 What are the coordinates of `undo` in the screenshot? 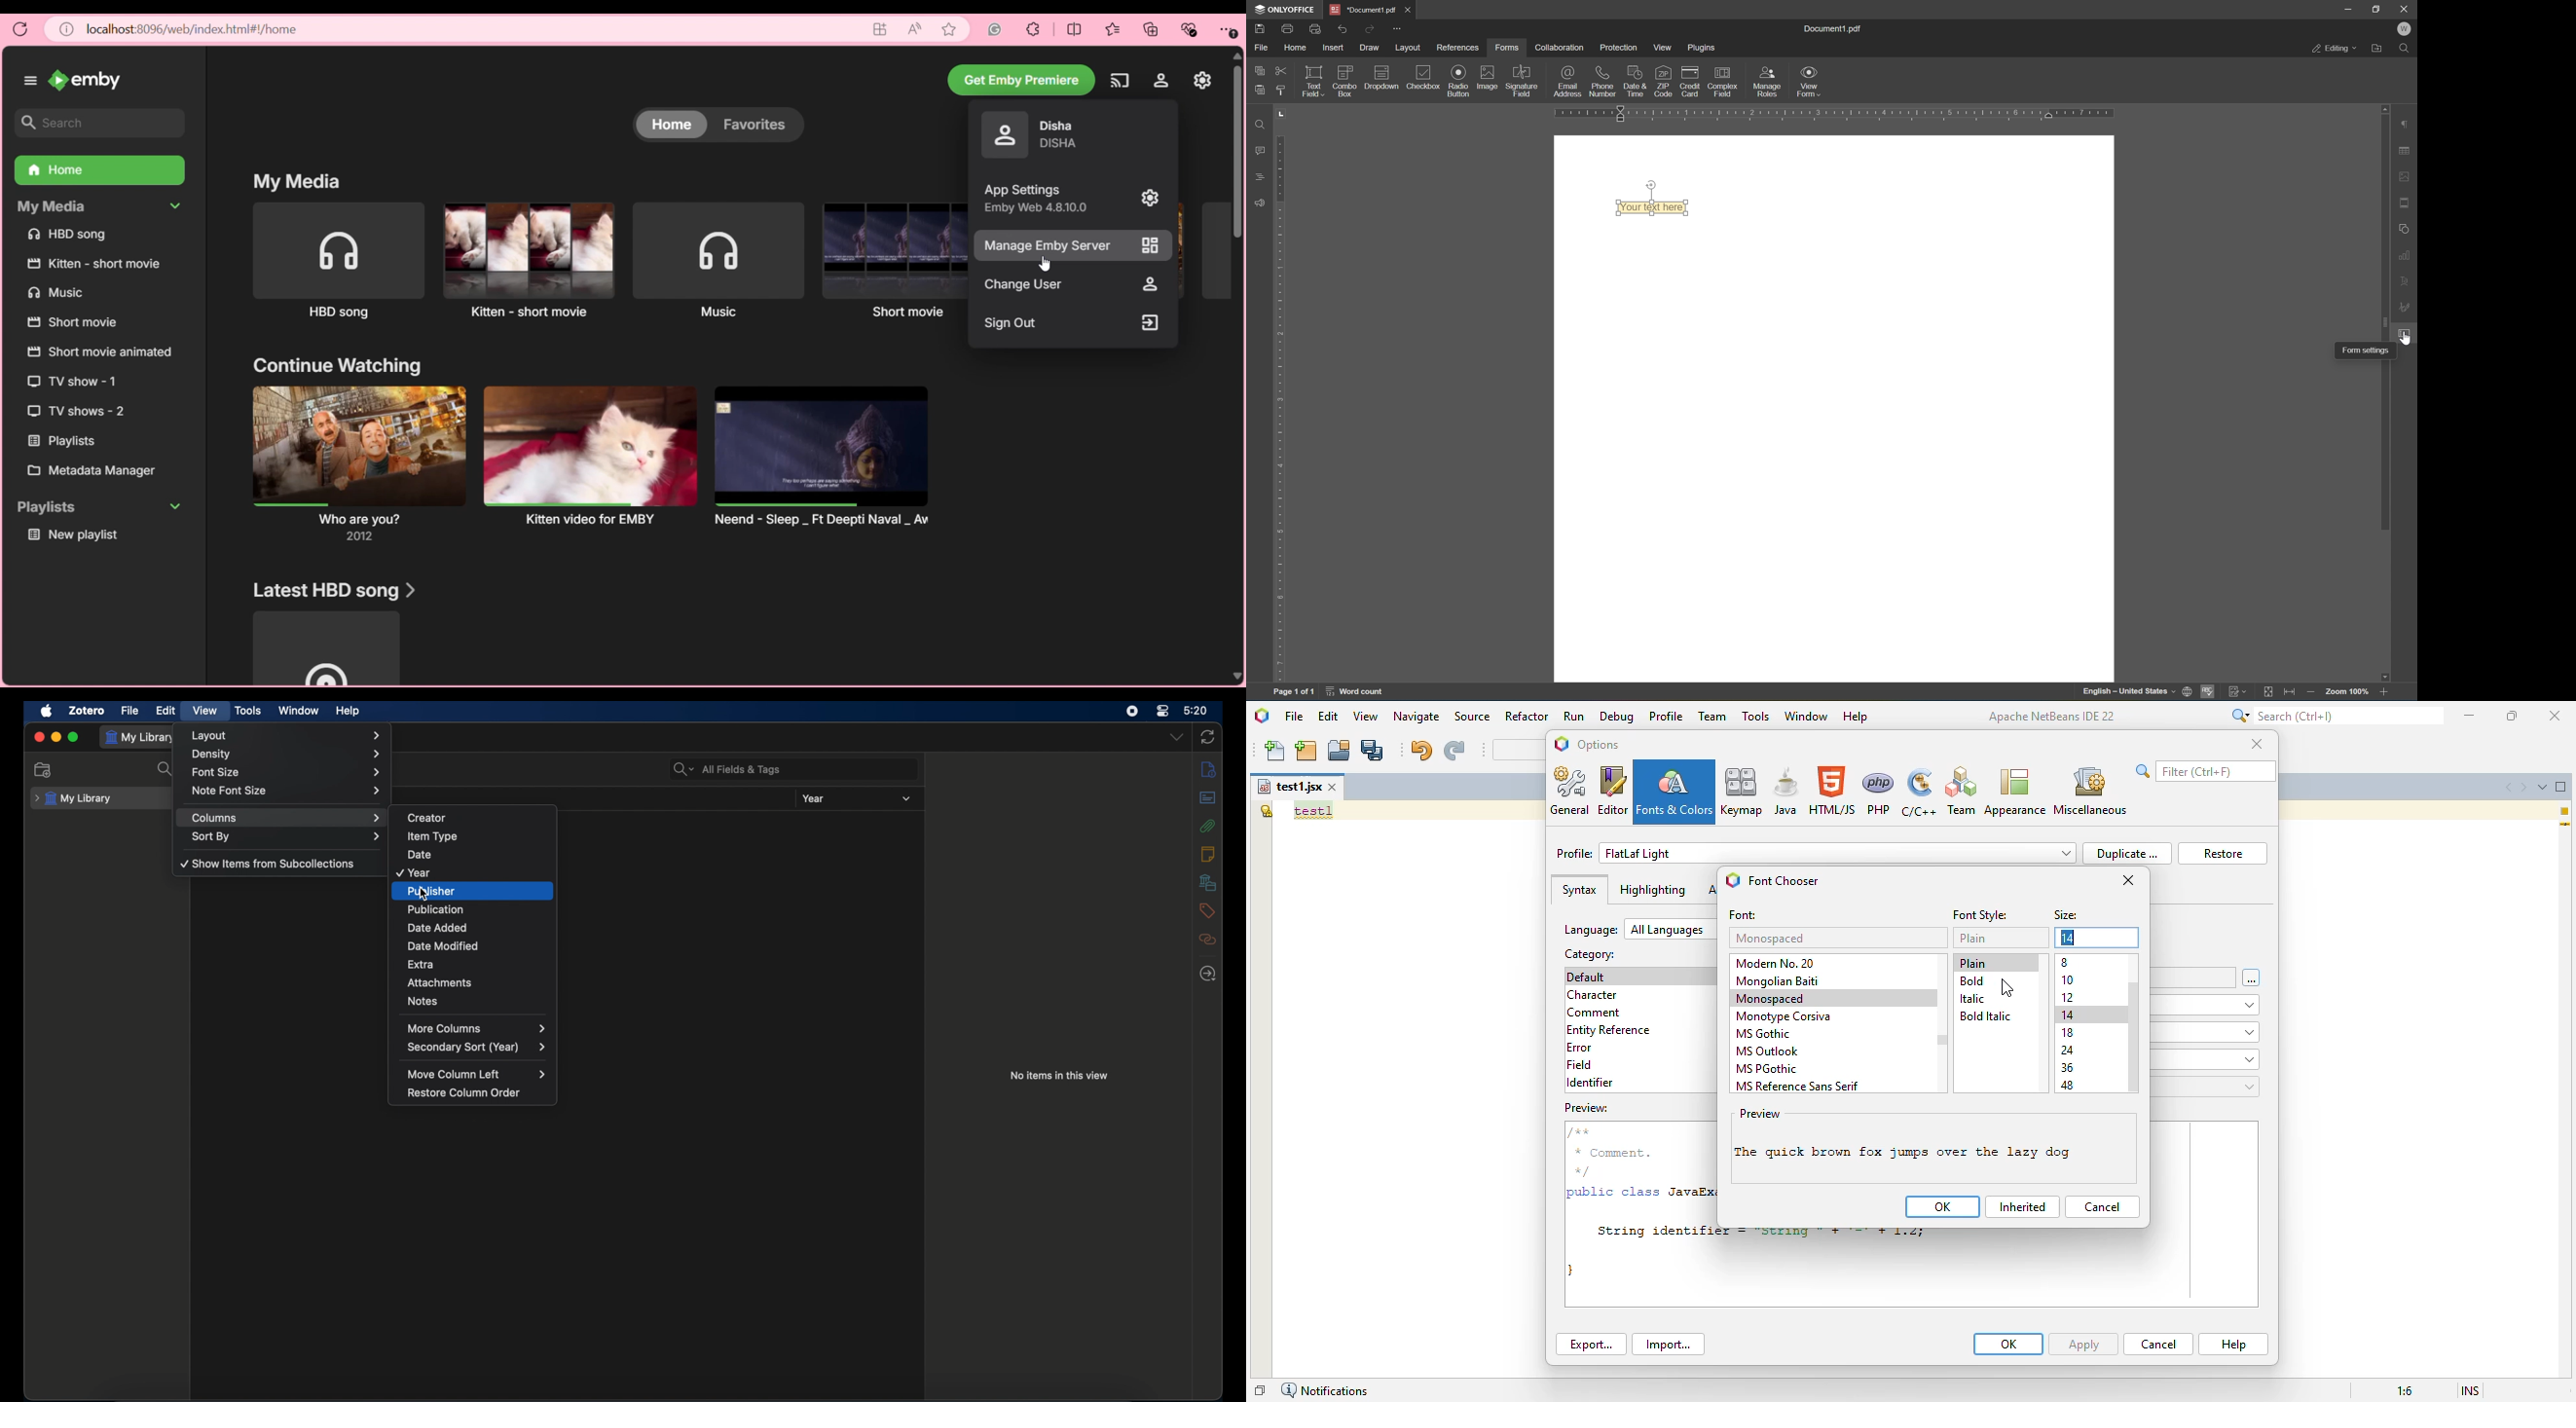 It's located at (1343, 30).